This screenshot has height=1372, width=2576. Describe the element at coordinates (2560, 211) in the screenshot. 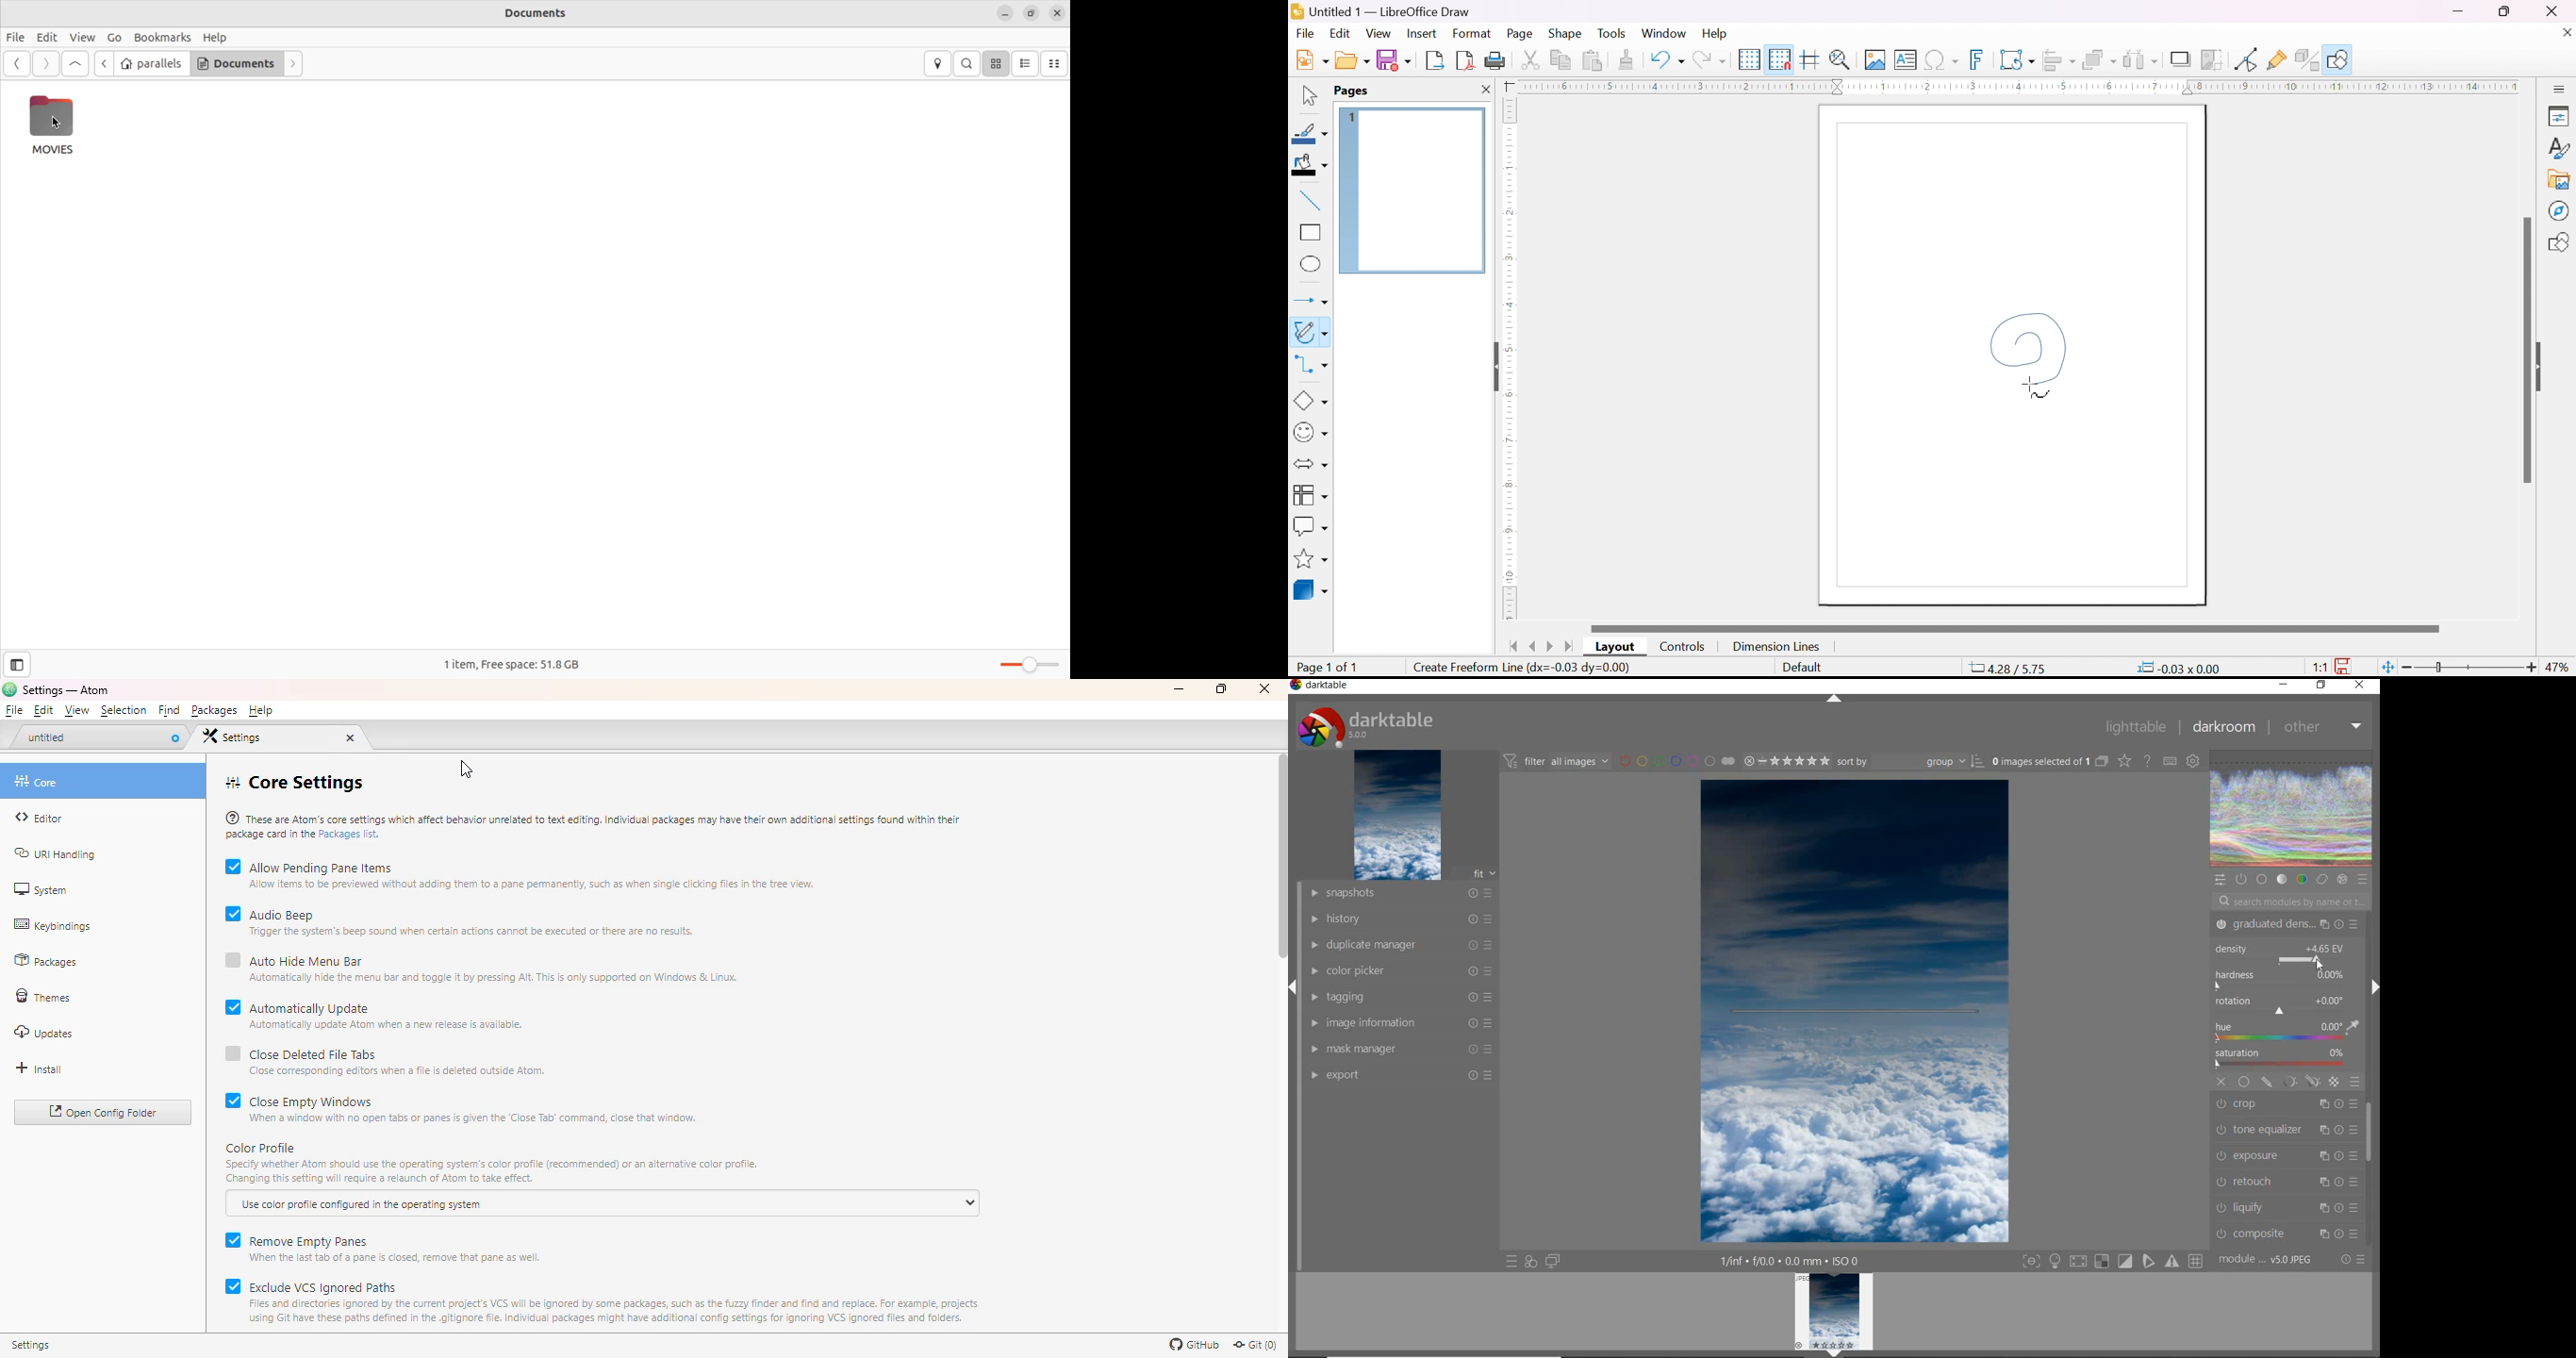

I see `navigator` at that location.